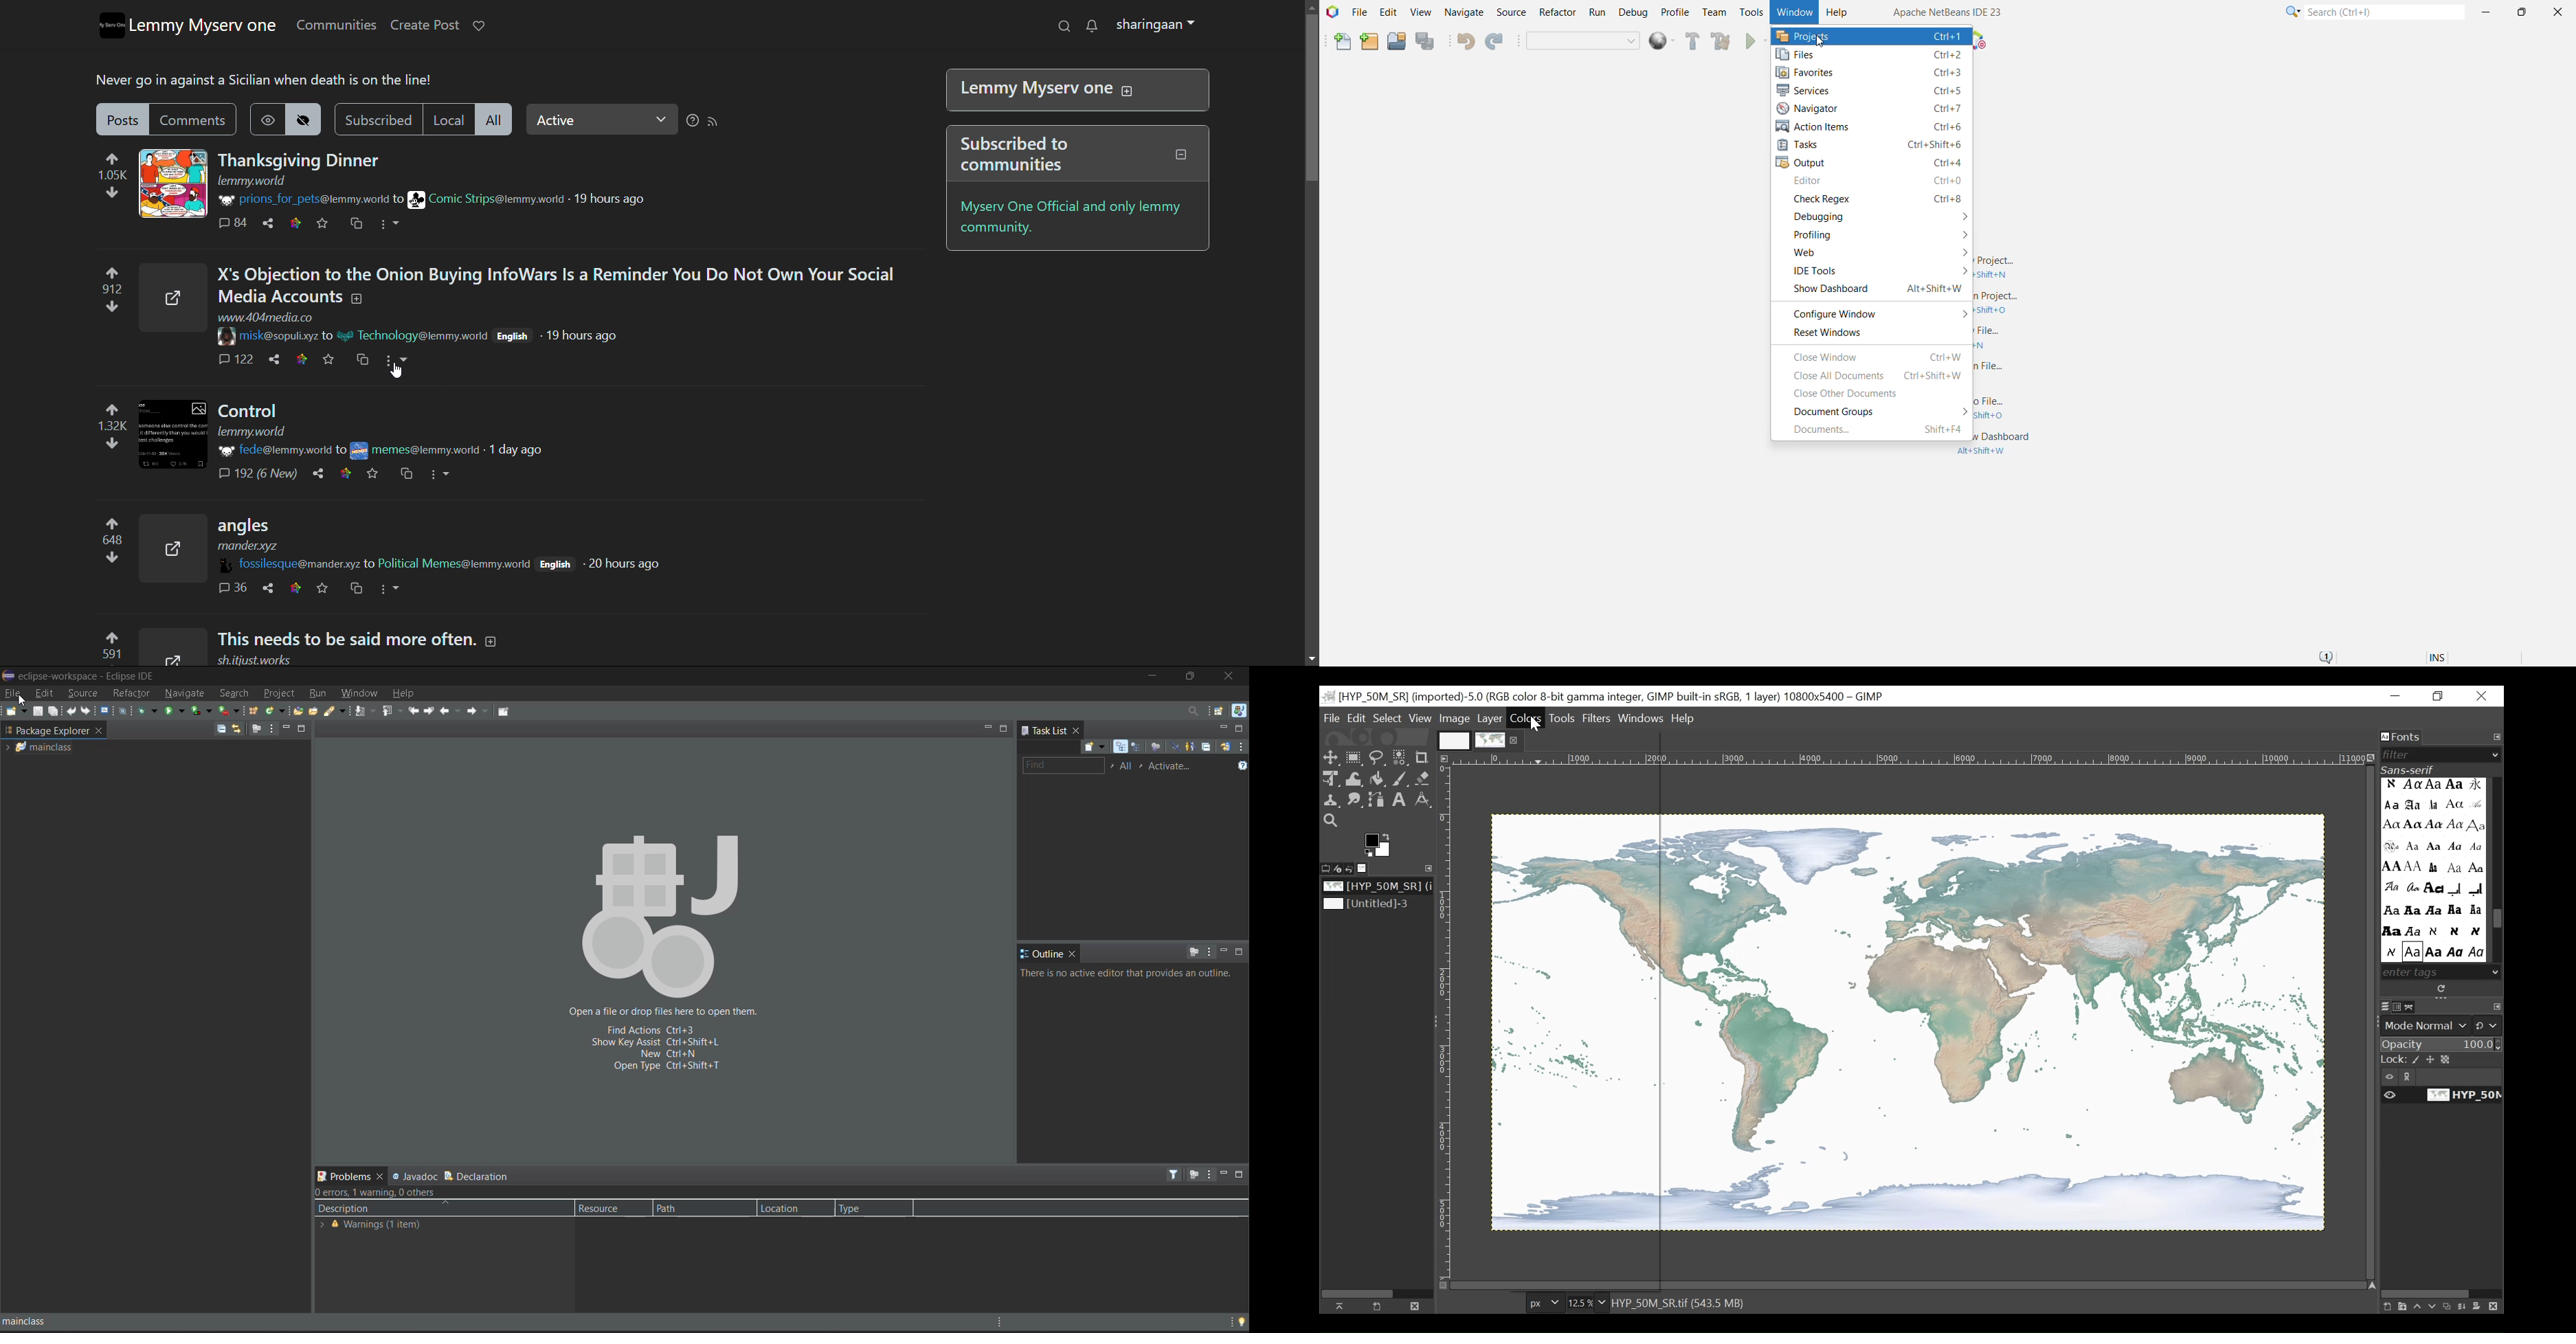 The image size is (2576, 1344). What do you see at coordinates (1946, 11) in the screenshot?
I see `Application Name and Version` at bounding box center [1946, 11].